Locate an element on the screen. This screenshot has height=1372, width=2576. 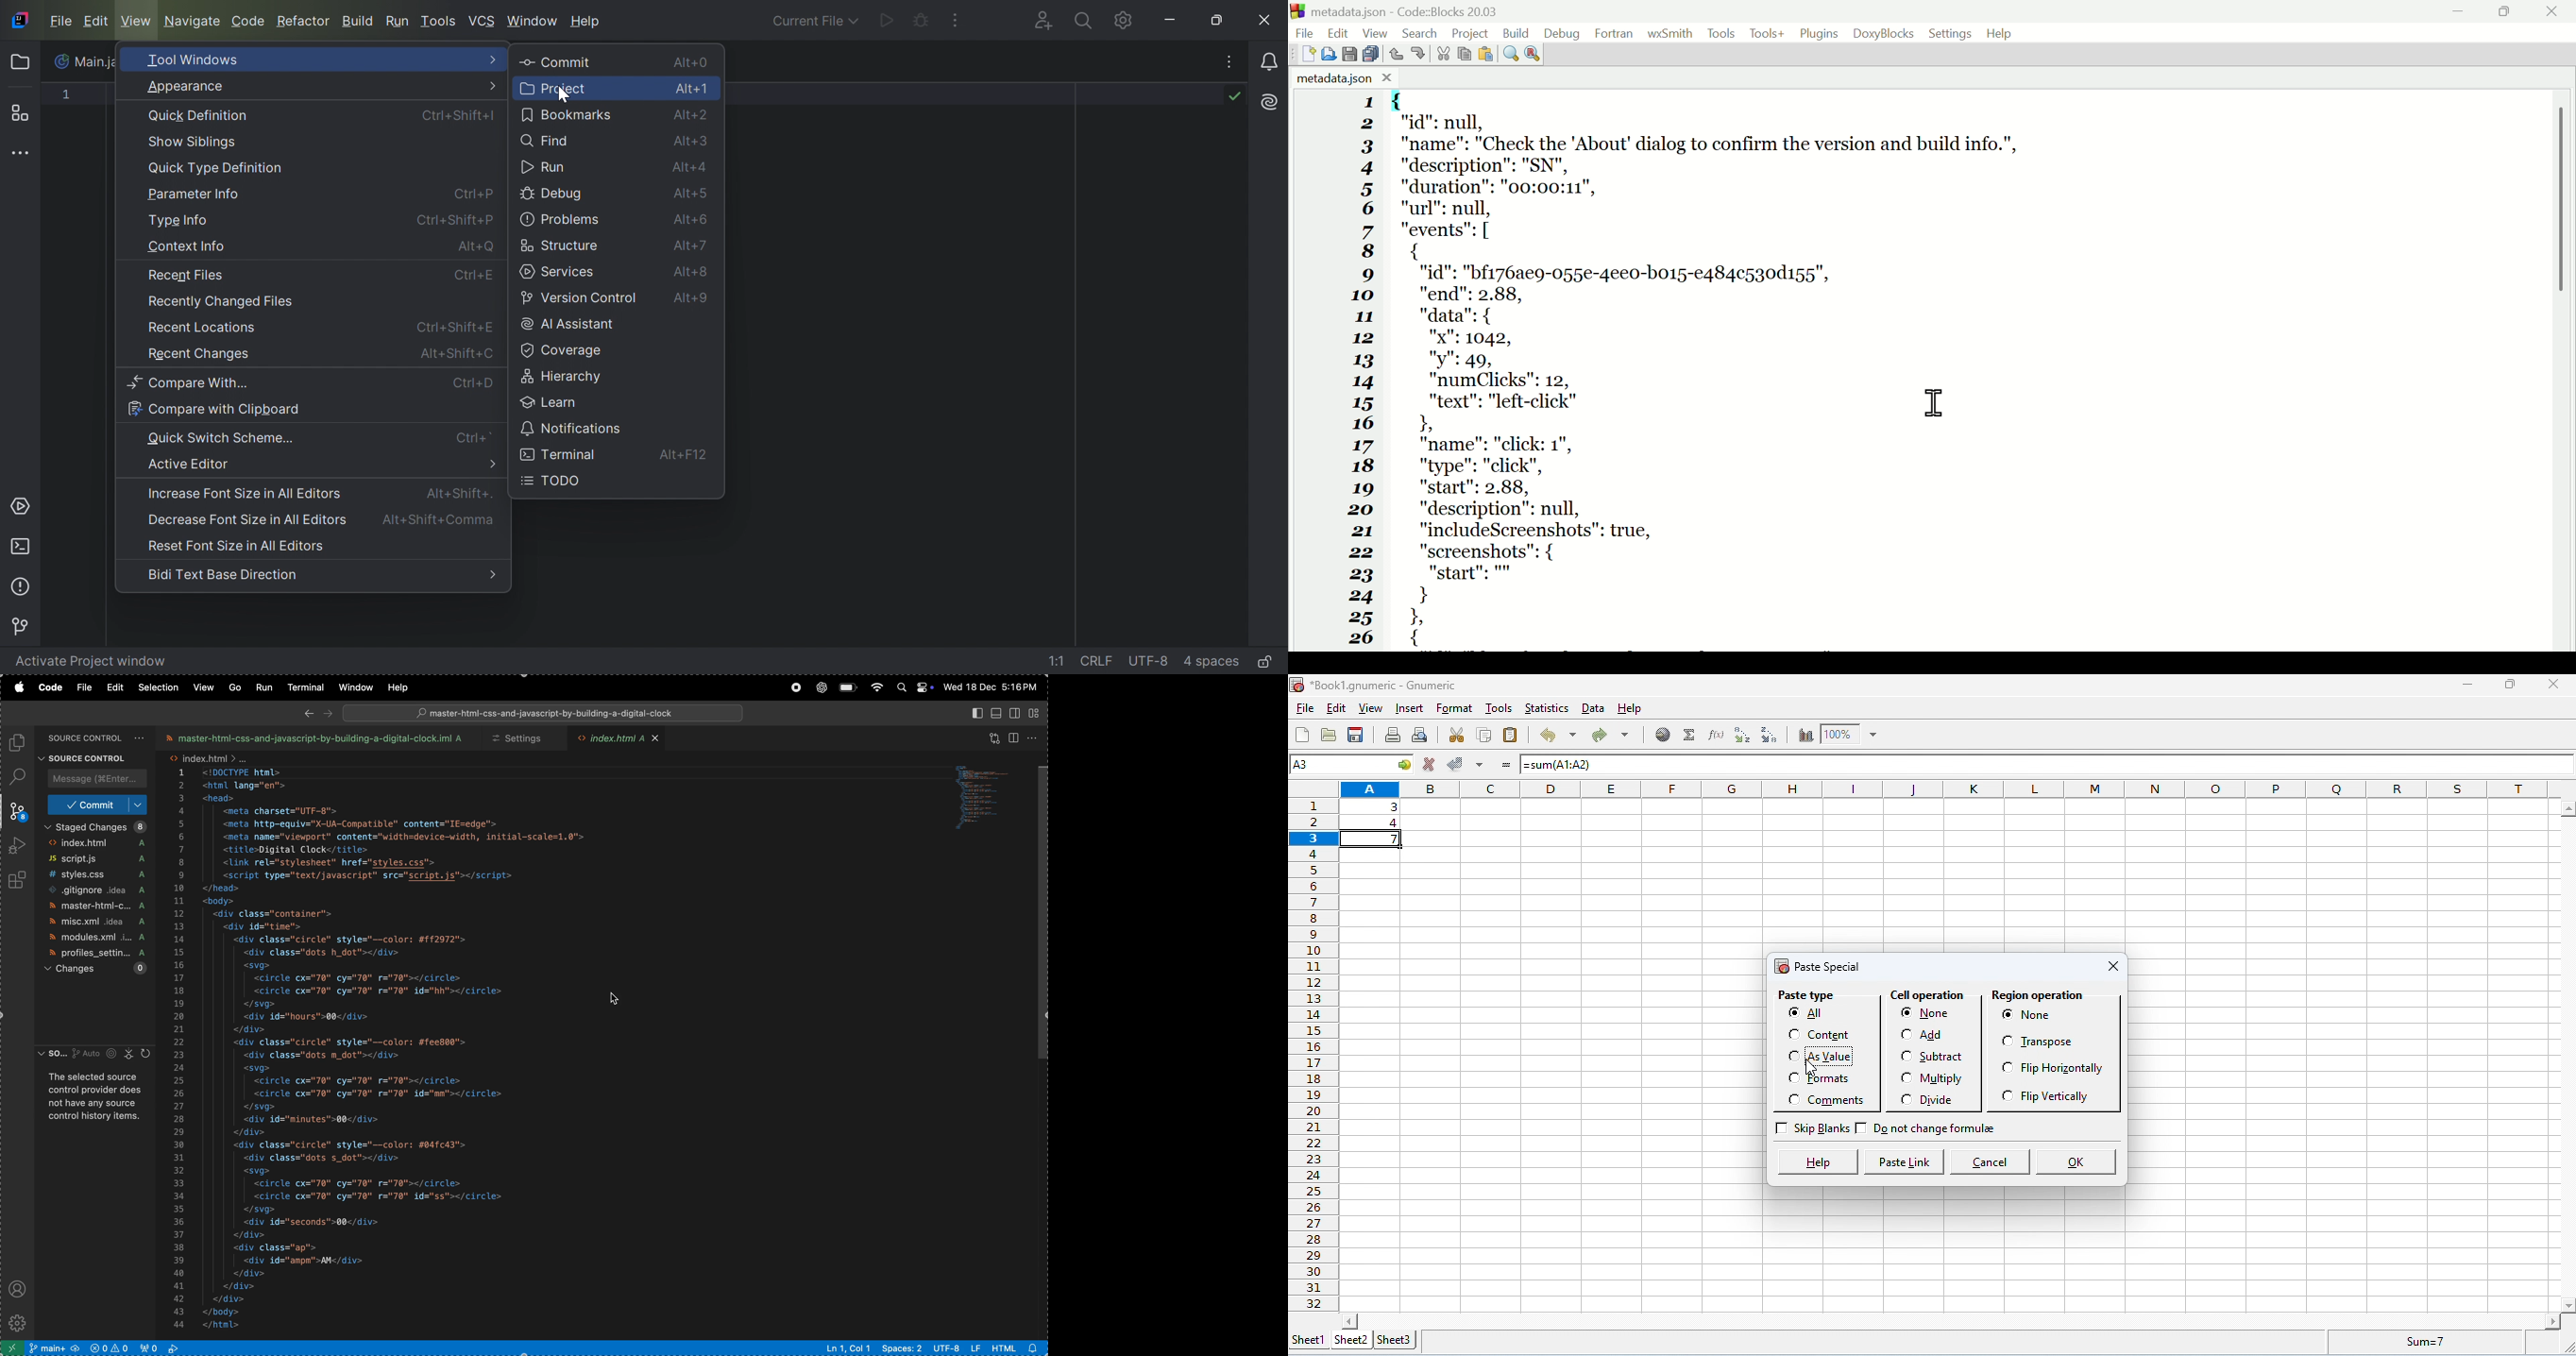
save is located at coordinates (1356, 735).